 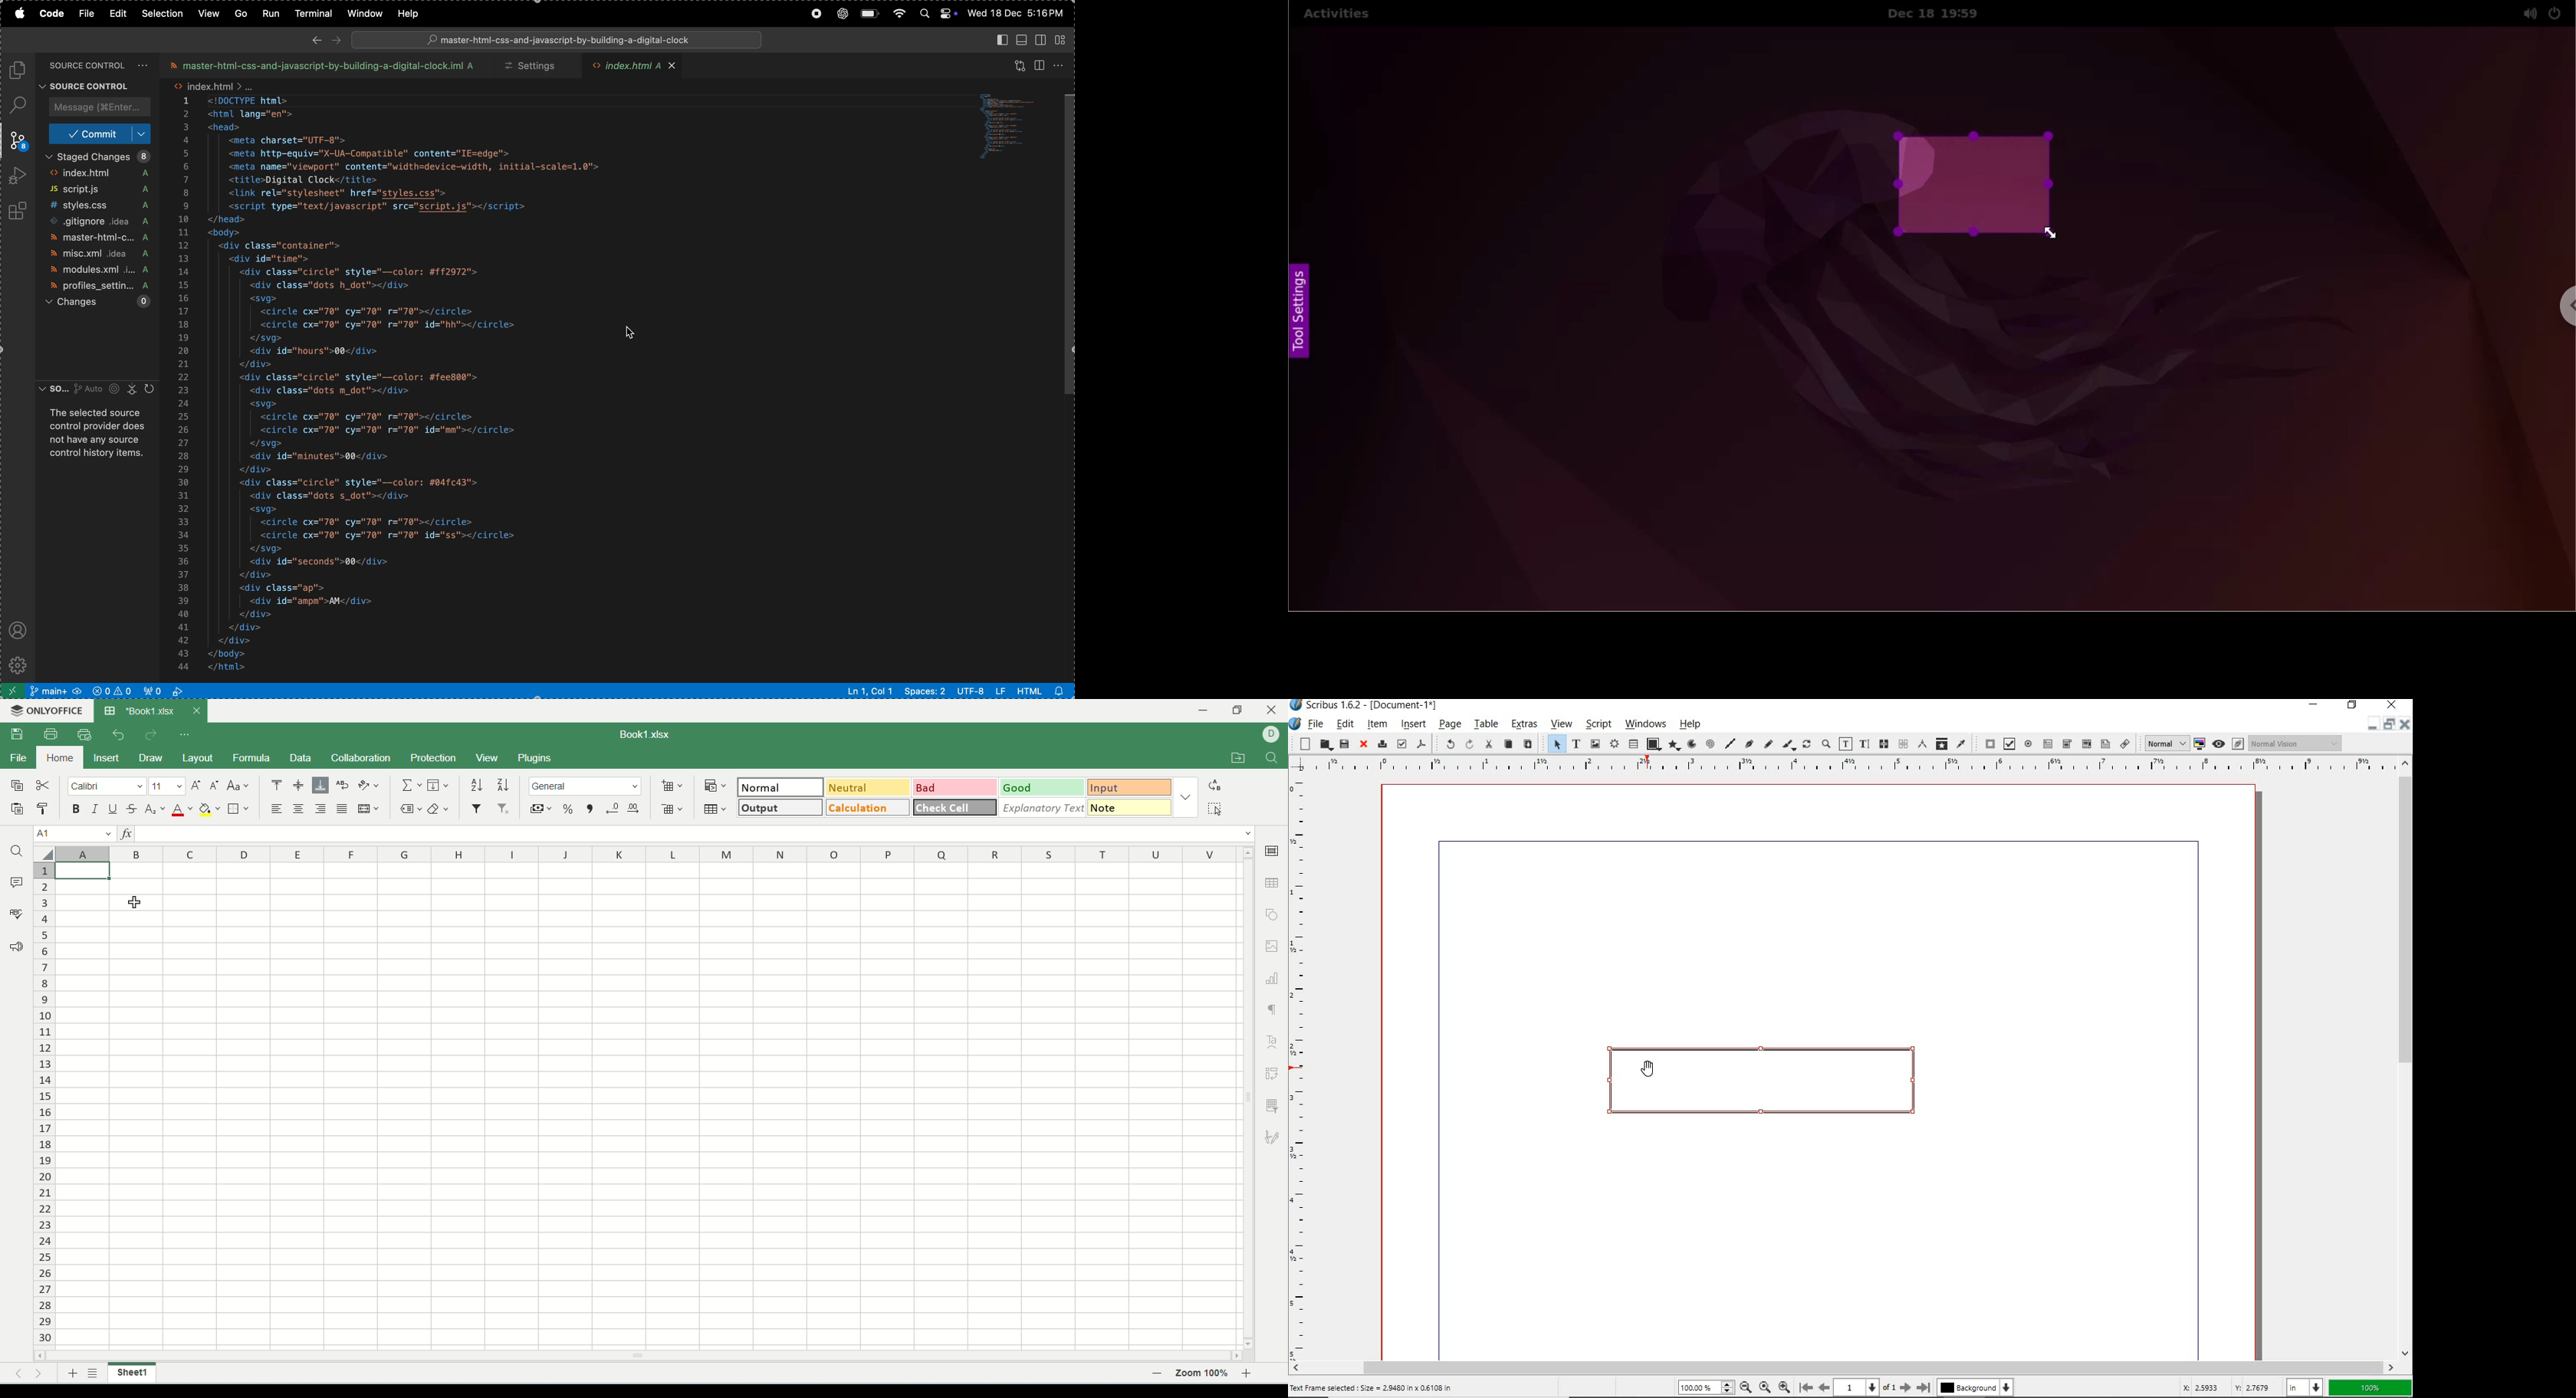 I want to click on Close, so click(x=2404, y=726).